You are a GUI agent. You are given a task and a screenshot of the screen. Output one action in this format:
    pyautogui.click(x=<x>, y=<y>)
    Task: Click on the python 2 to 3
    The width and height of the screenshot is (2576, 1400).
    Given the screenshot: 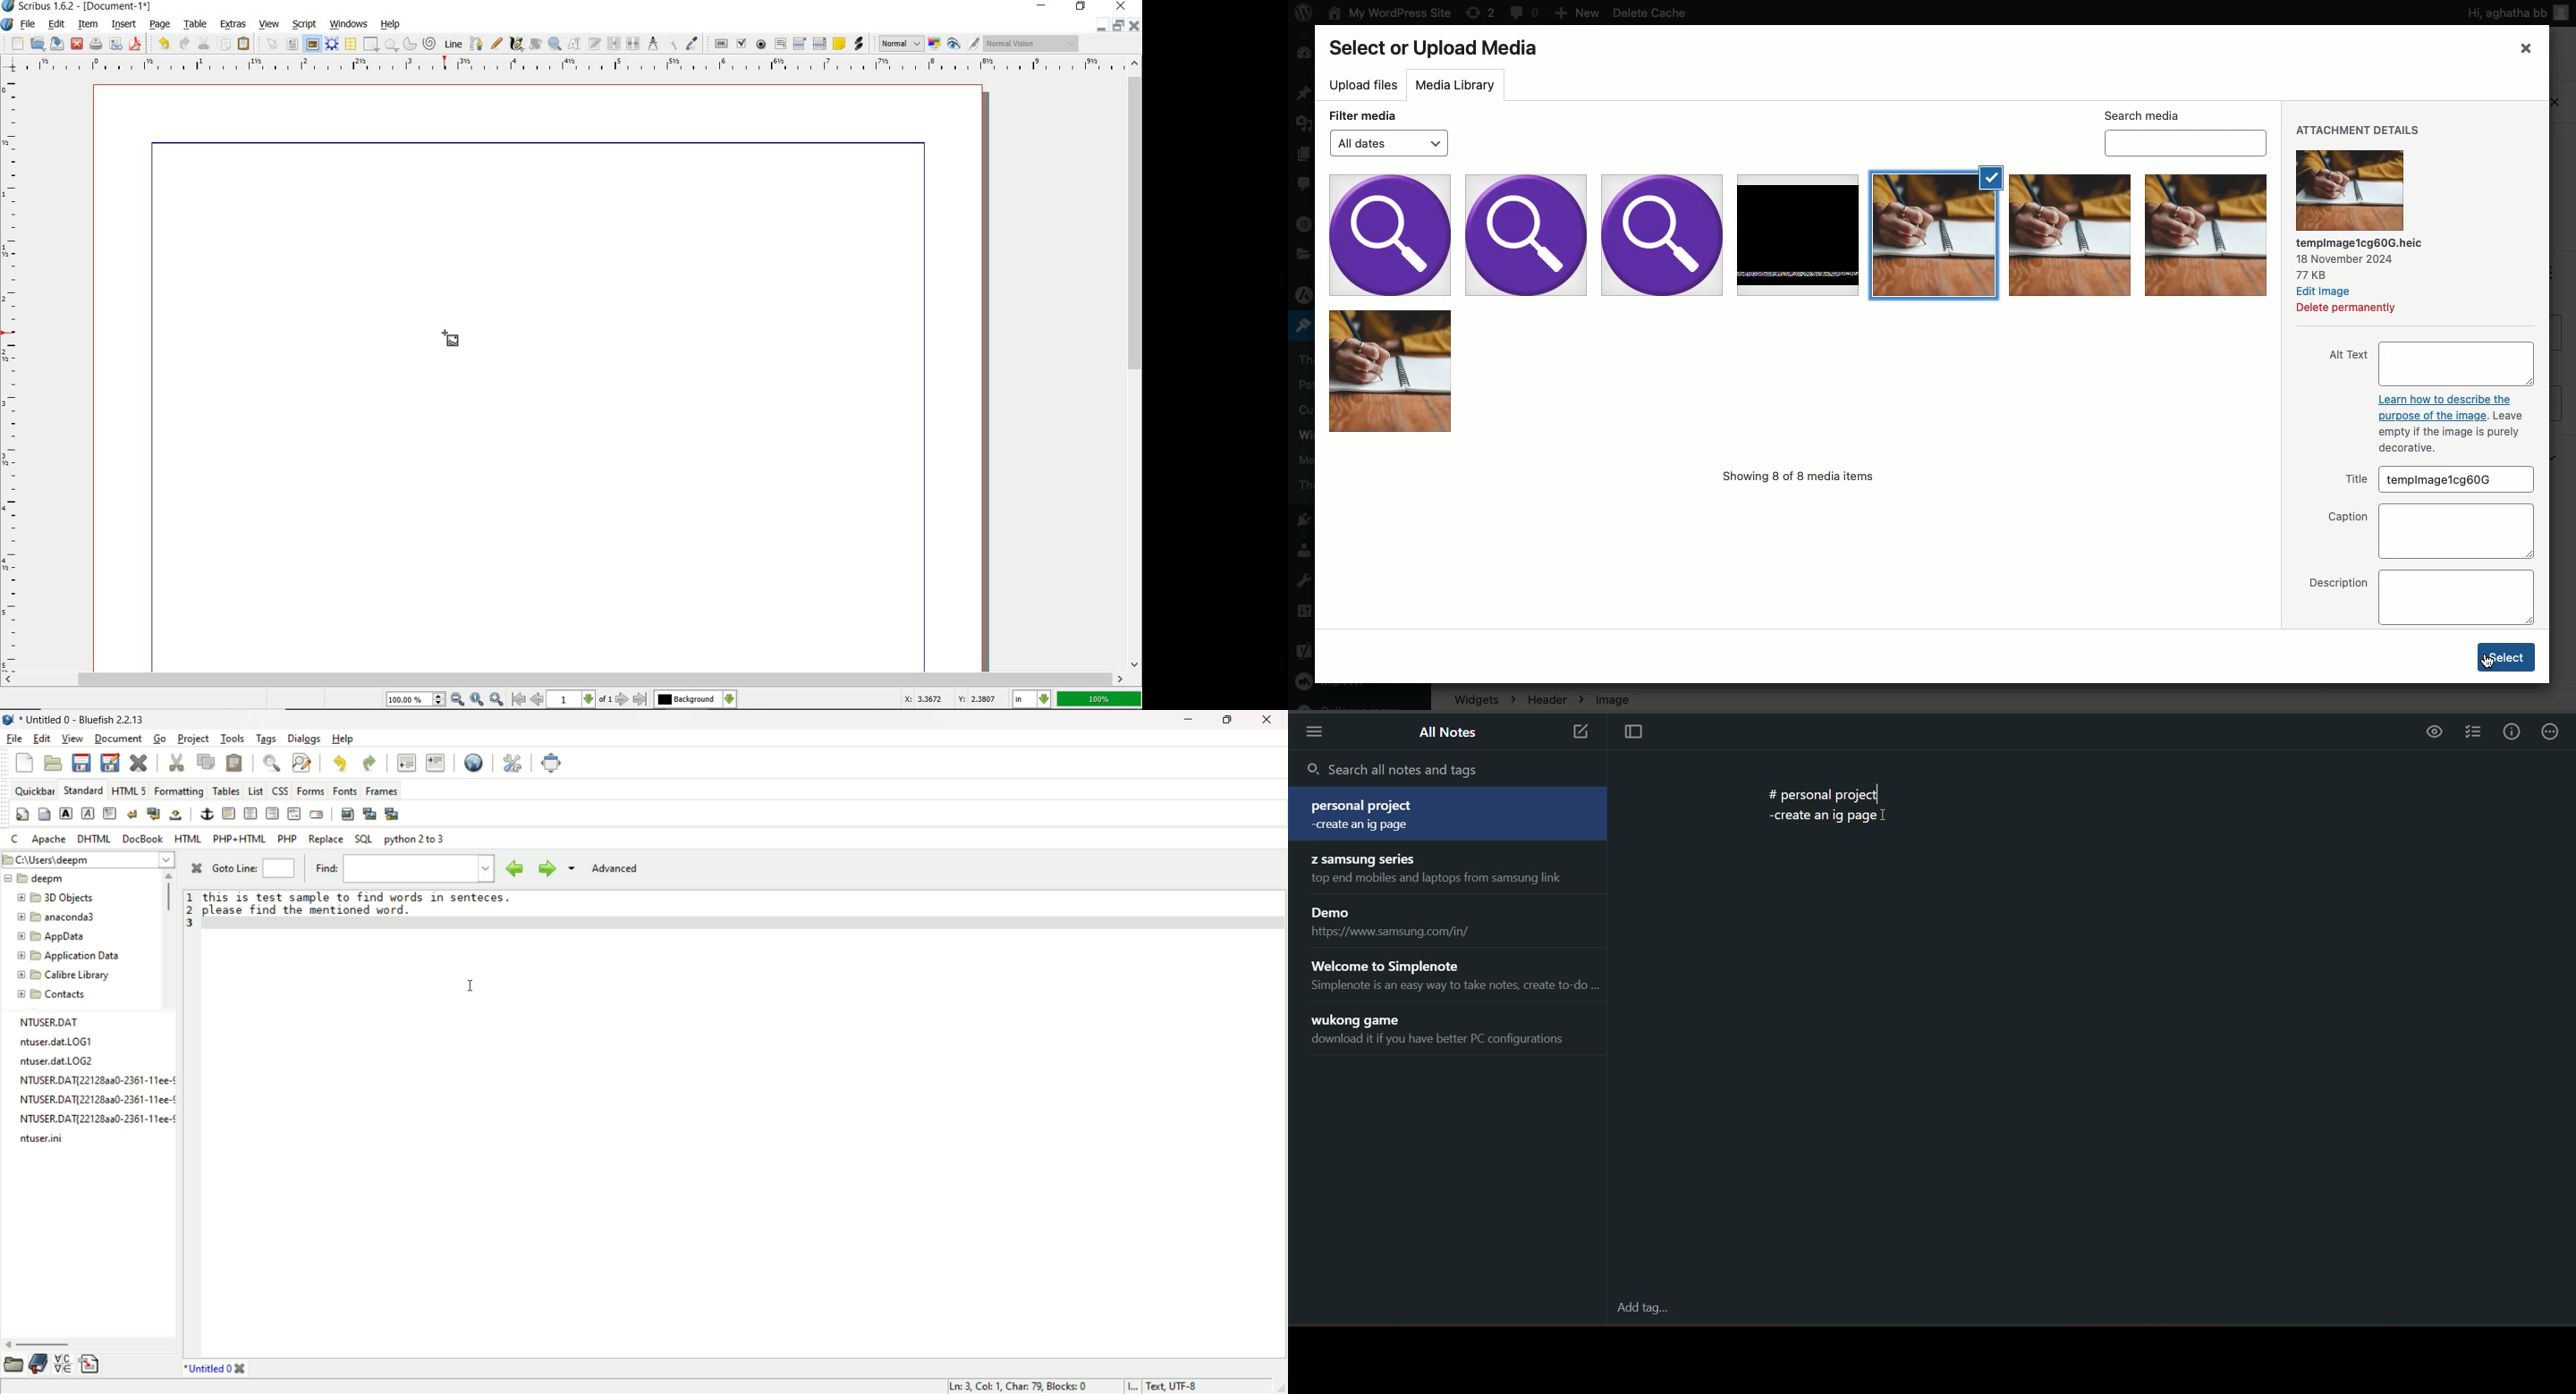 What is the action you would take?
    pyautogui.click(x=414, y=839)
    